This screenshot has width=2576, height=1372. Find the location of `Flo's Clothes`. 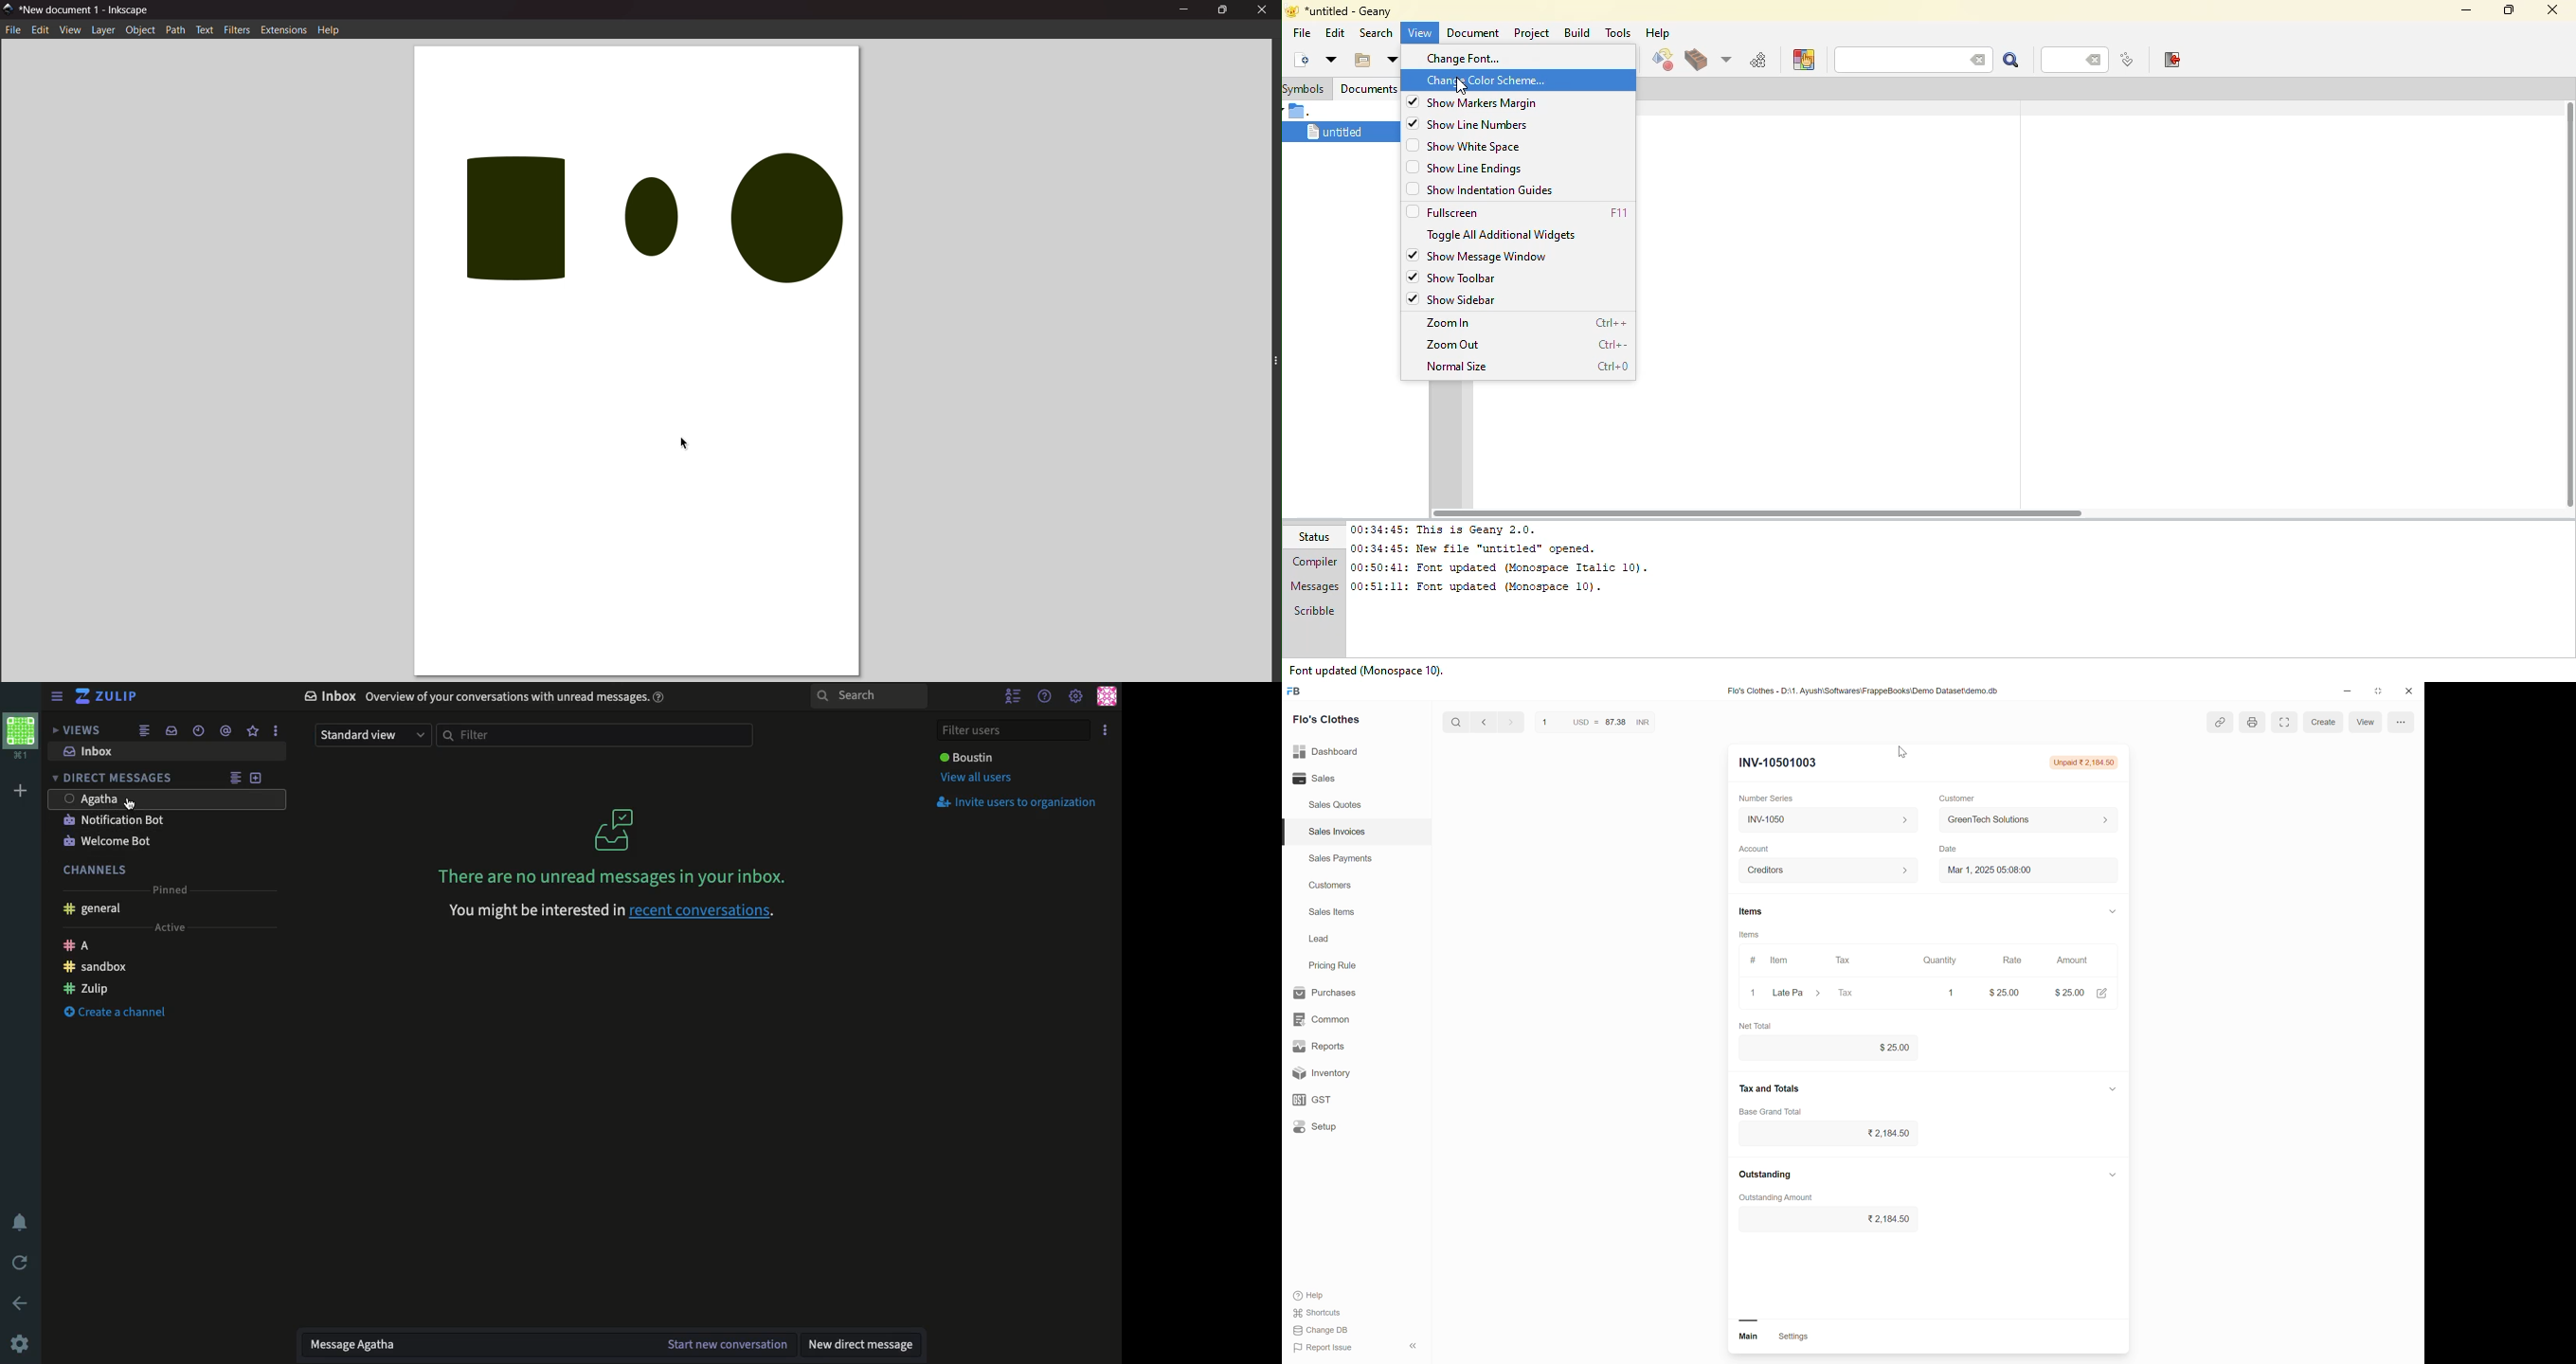

Flo's Clothes is located at coordinates (1331, 721).